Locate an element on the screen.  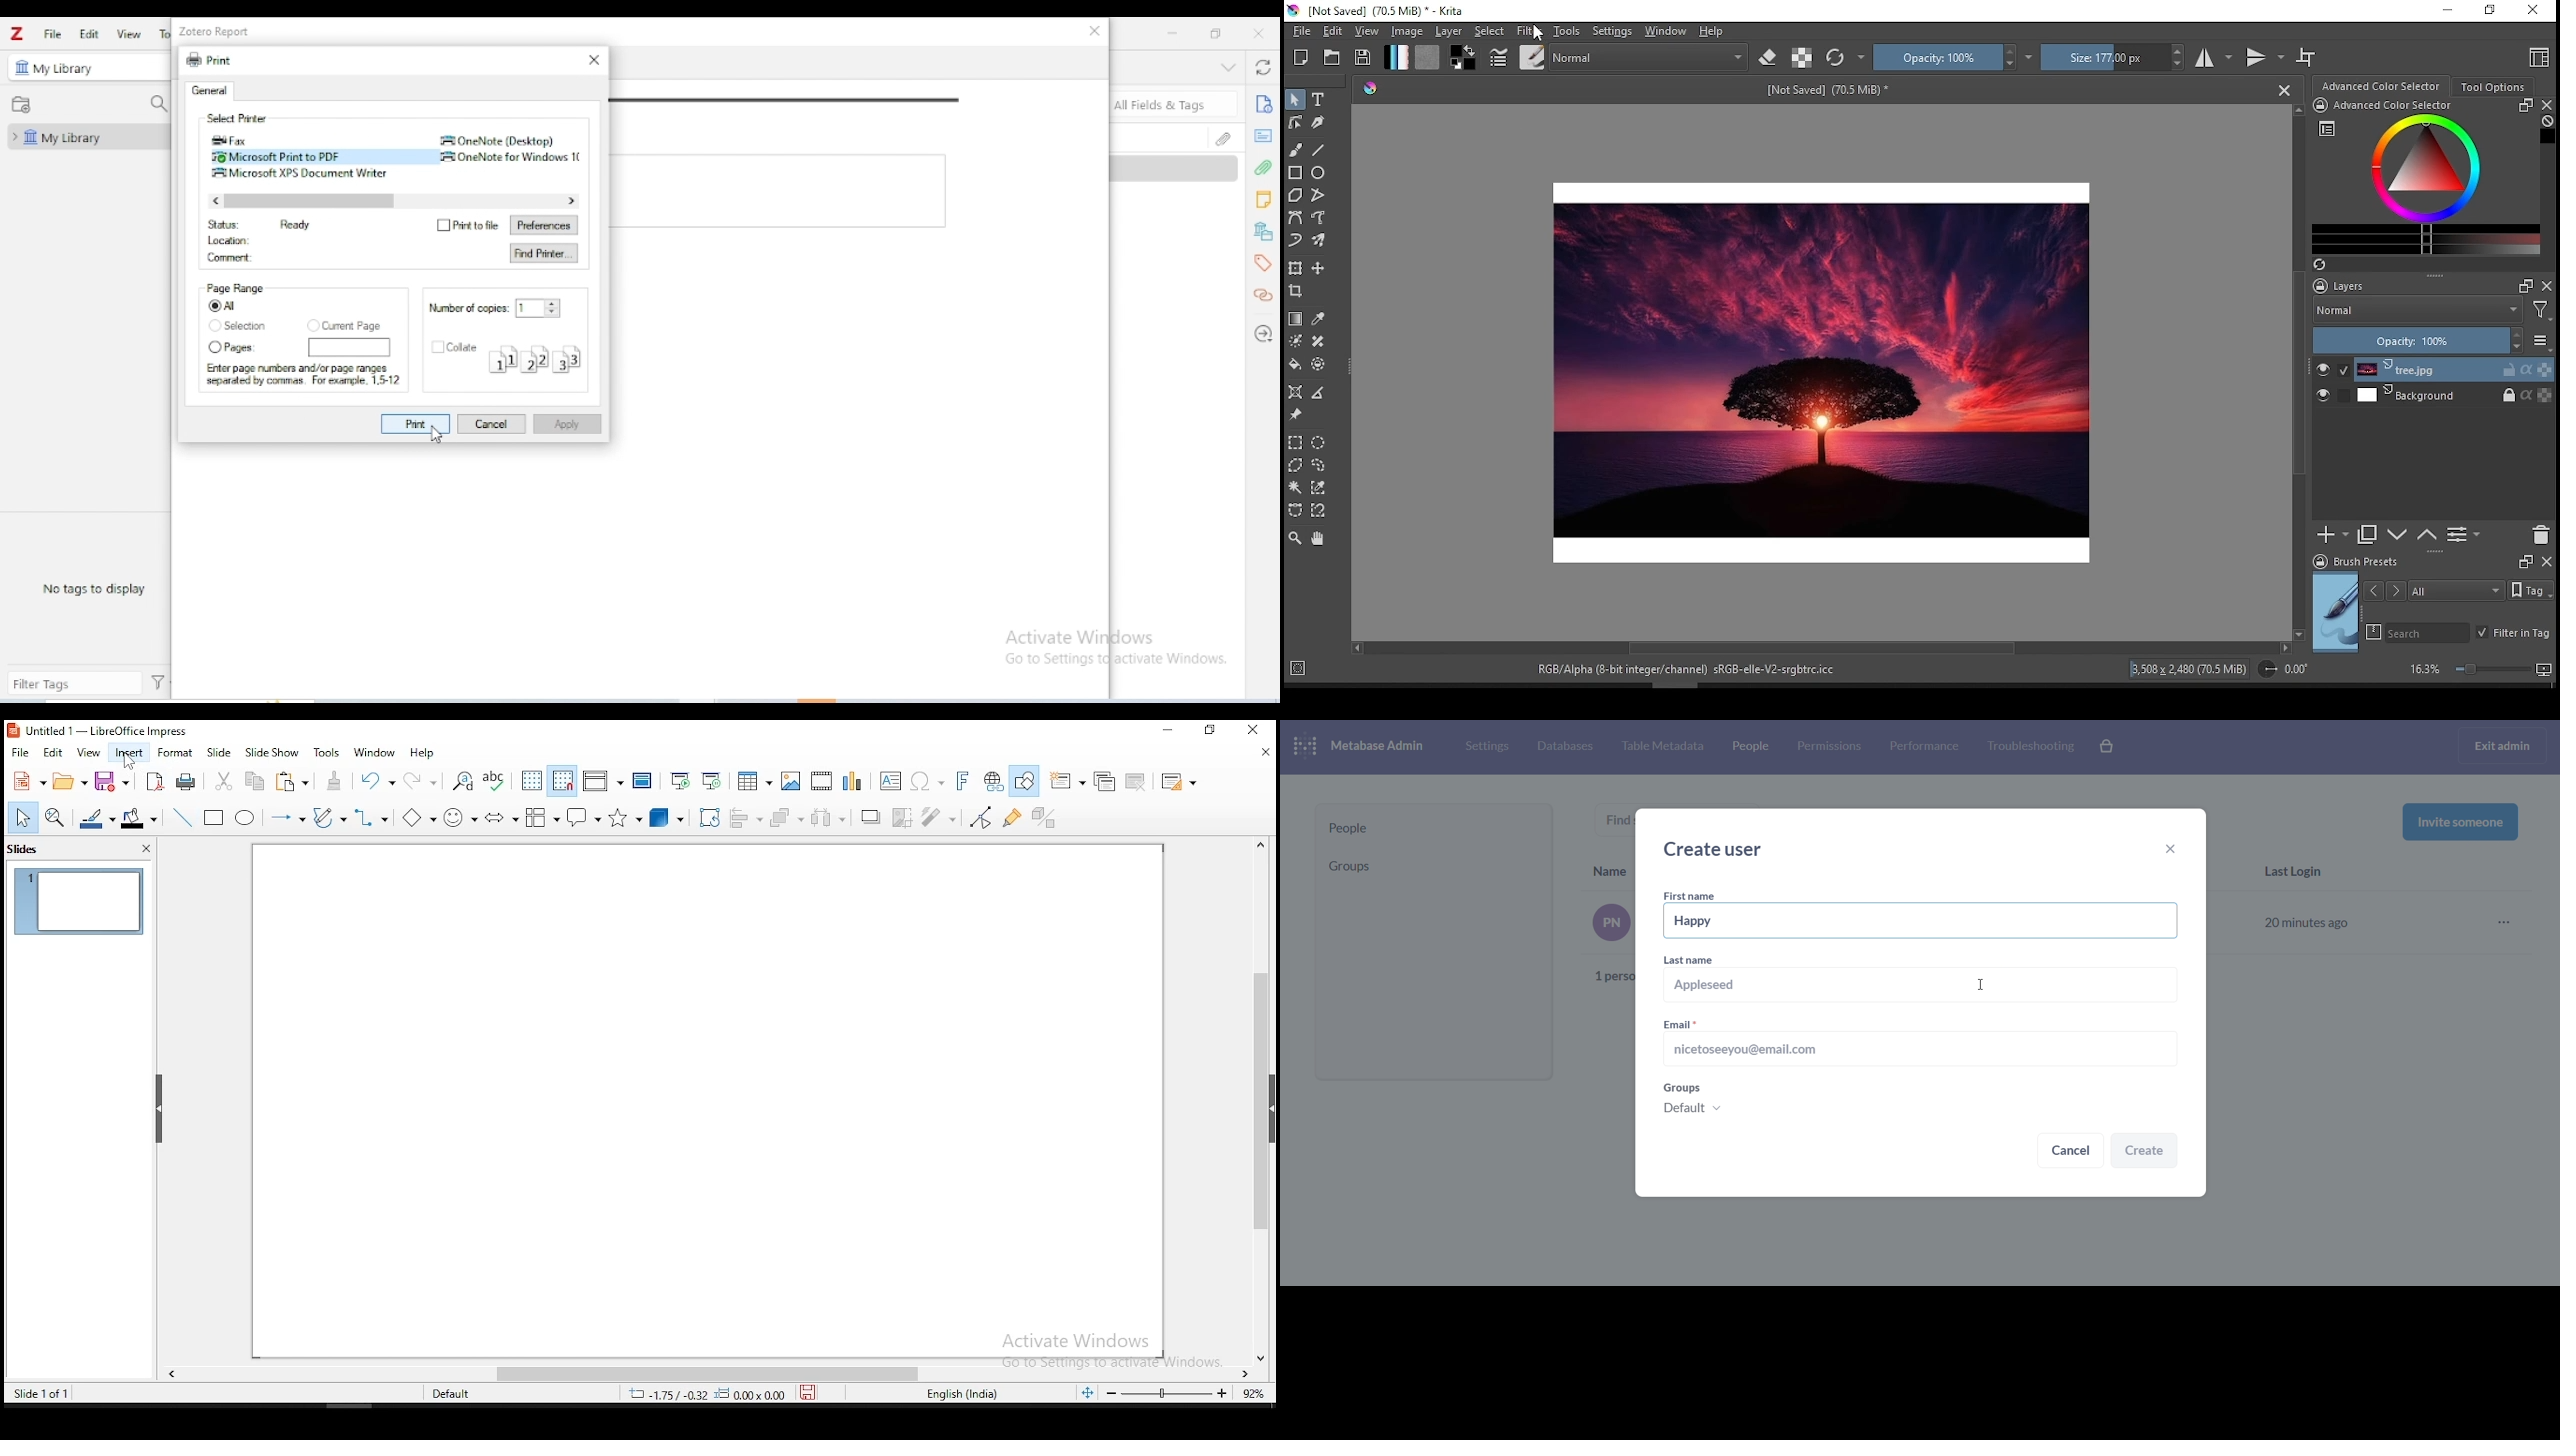
set eraser mode is located at coordinates (1770, 57).